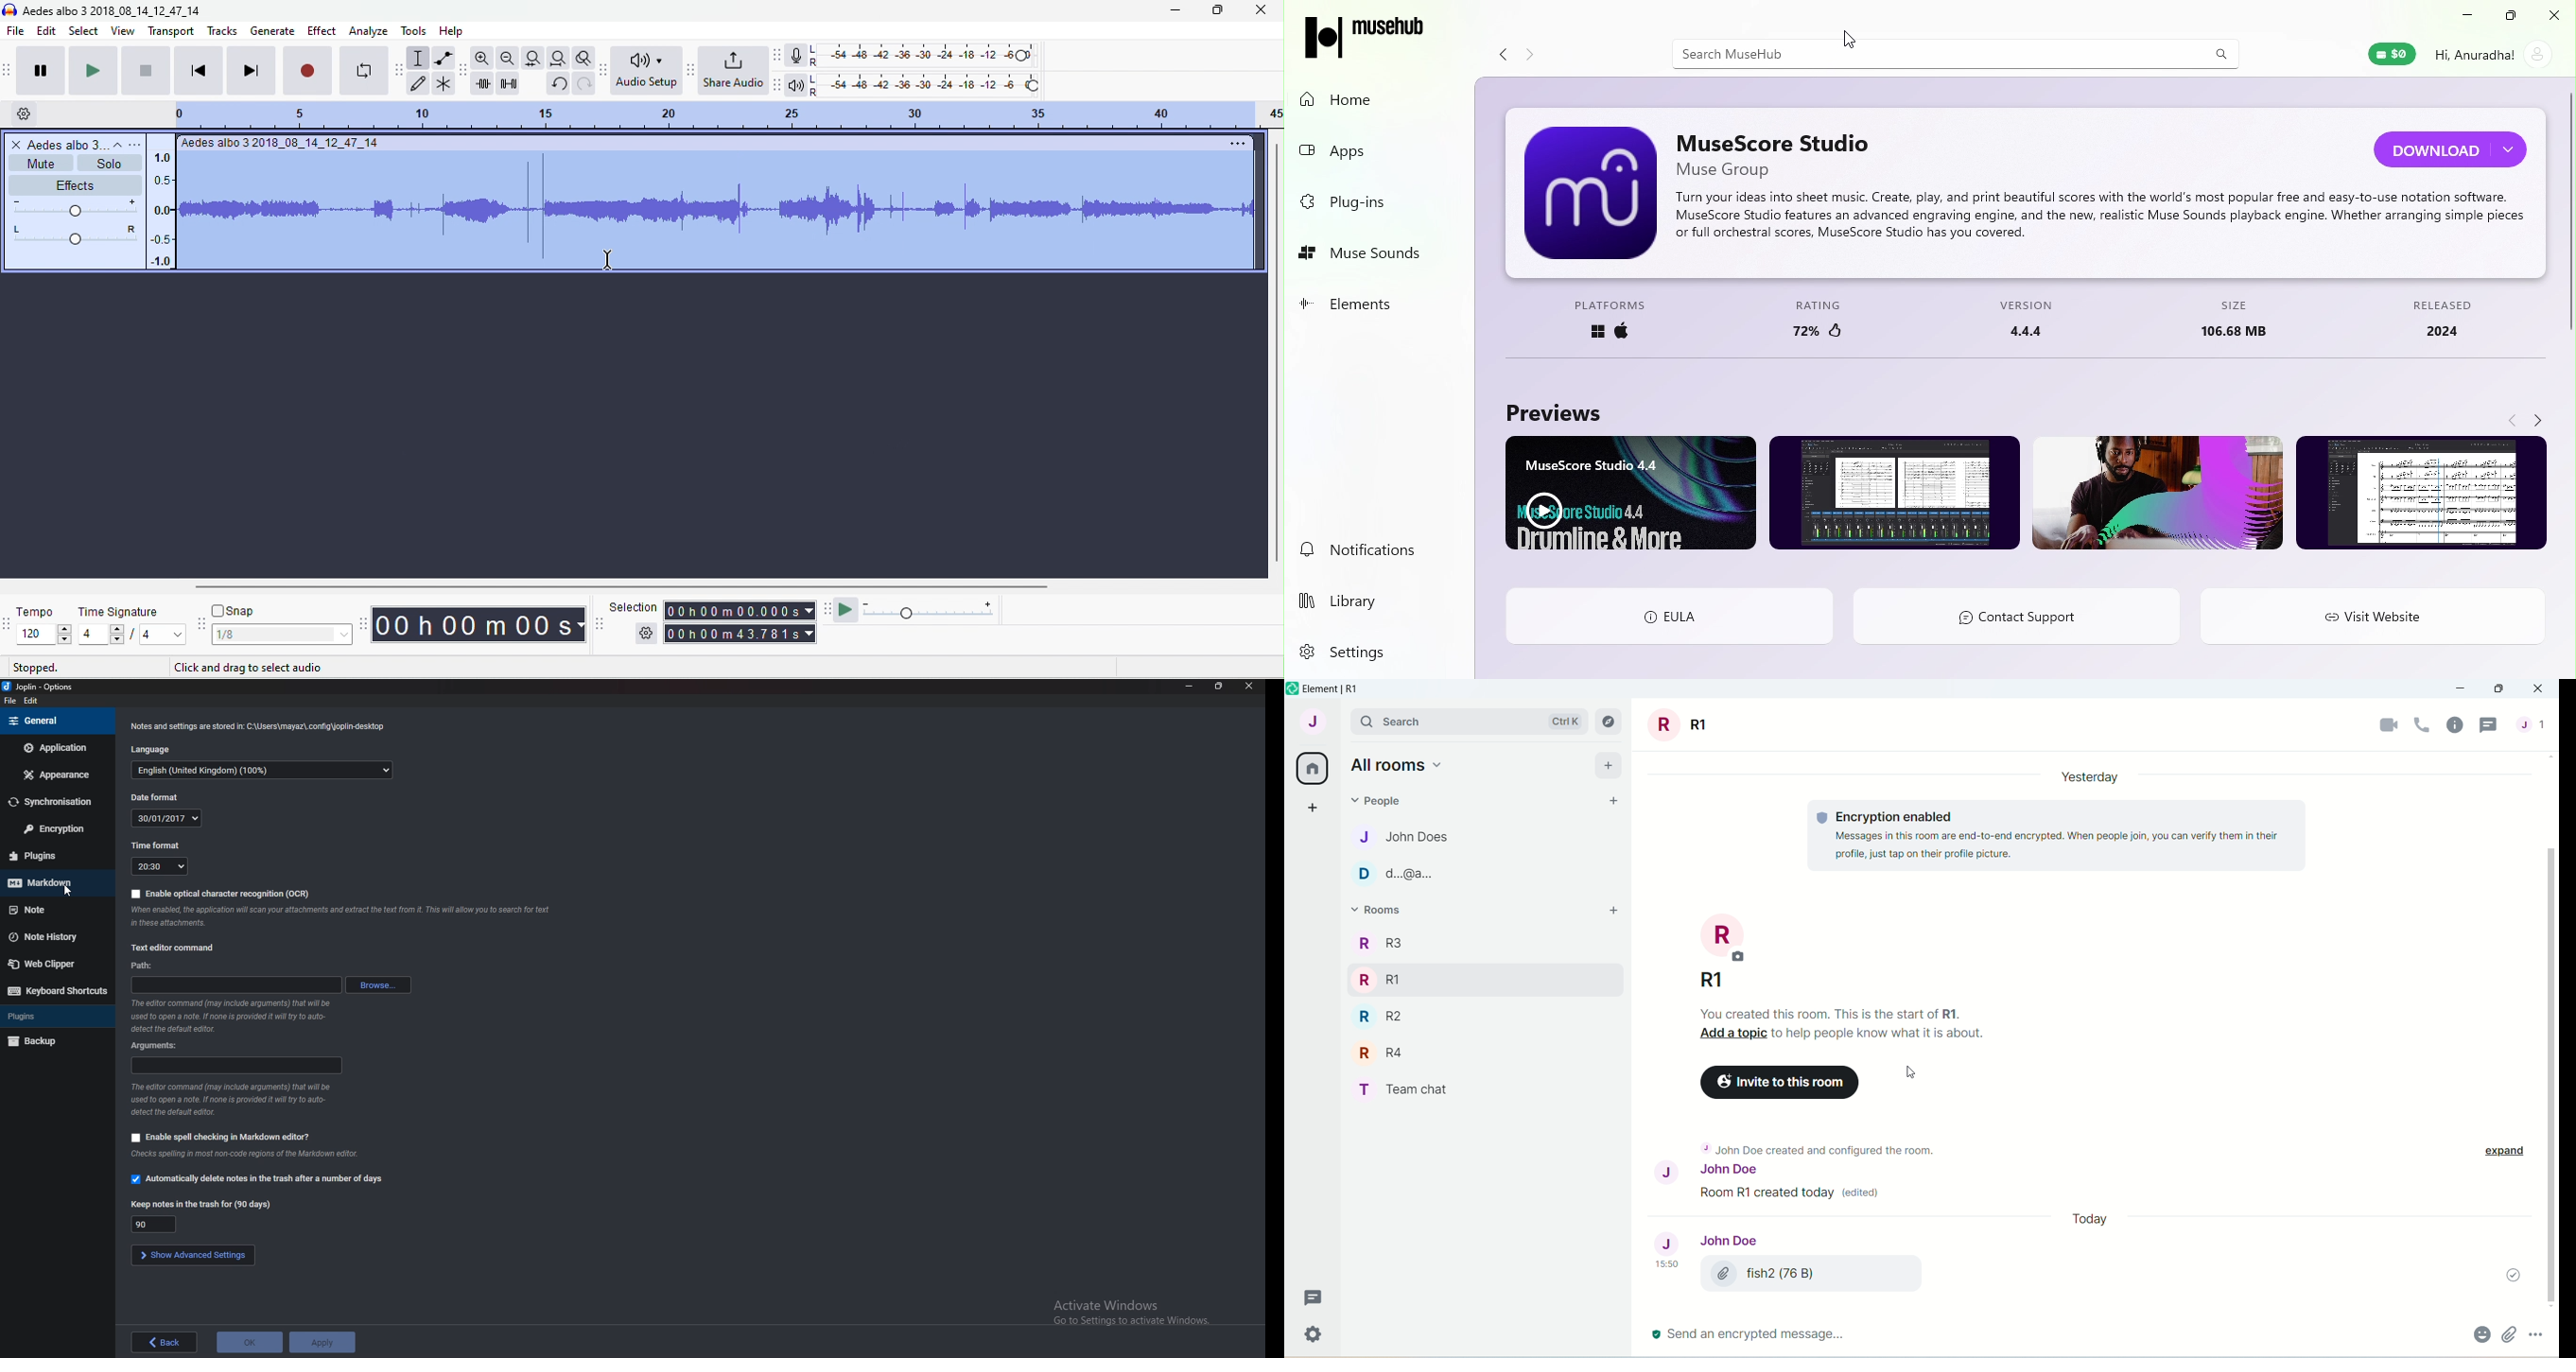 This screenshot has width=2576, height=1372. I want to click on Message, so click(1315, 1297).